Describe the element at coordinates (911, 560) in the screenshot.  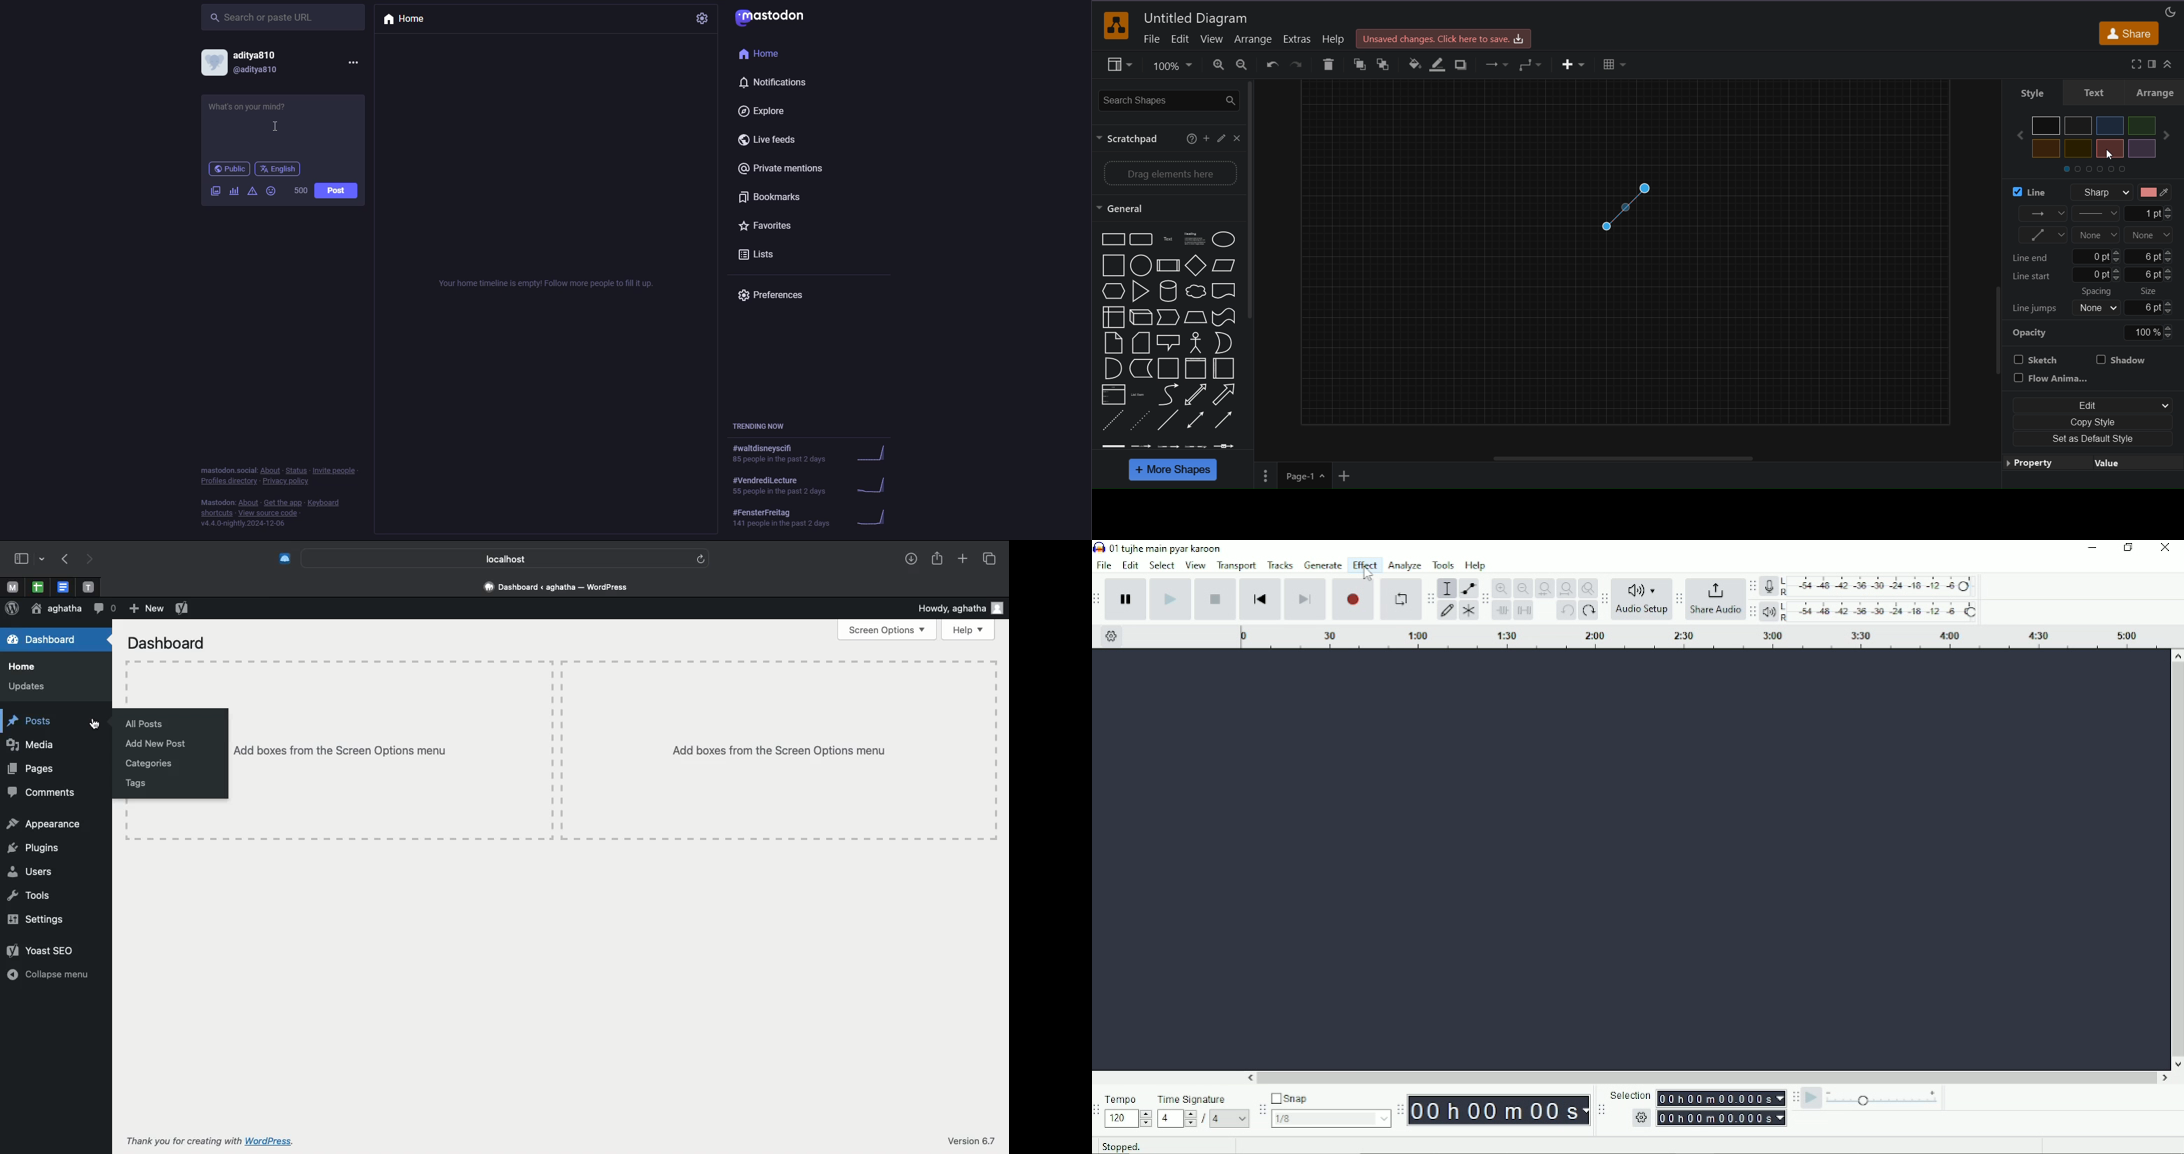
I see `Downloads` at that location.